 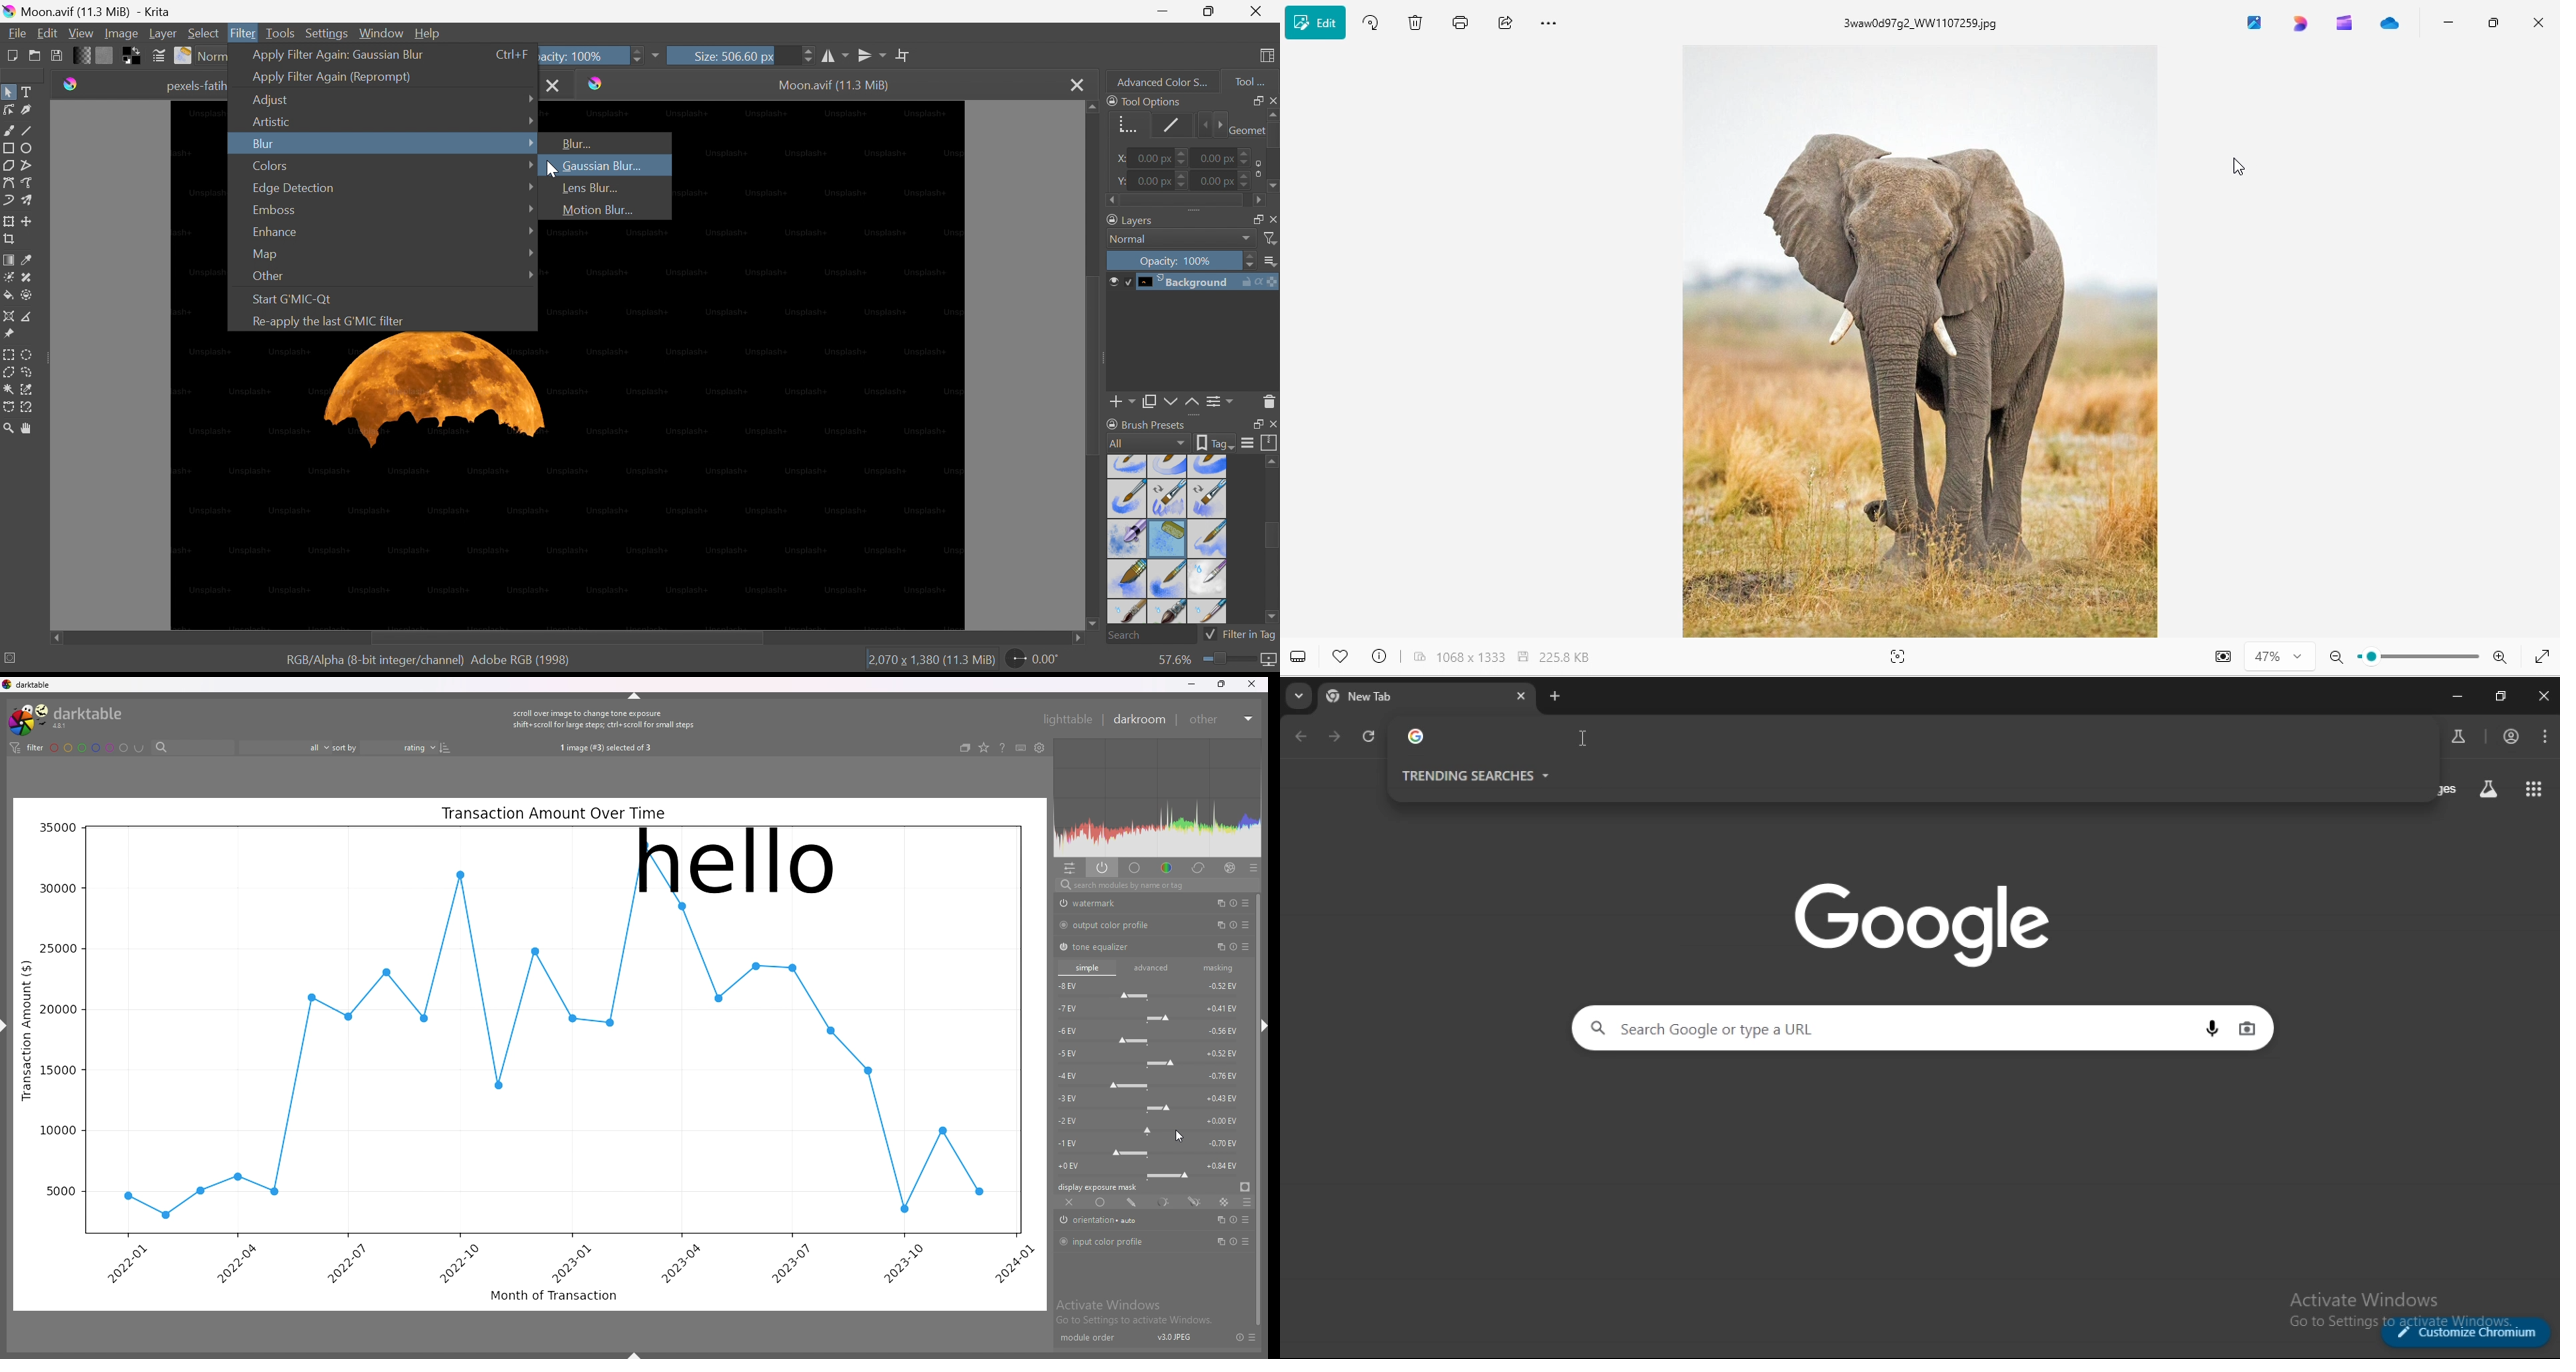 I want to click on 57.6%, so click(x=1172, y=660).